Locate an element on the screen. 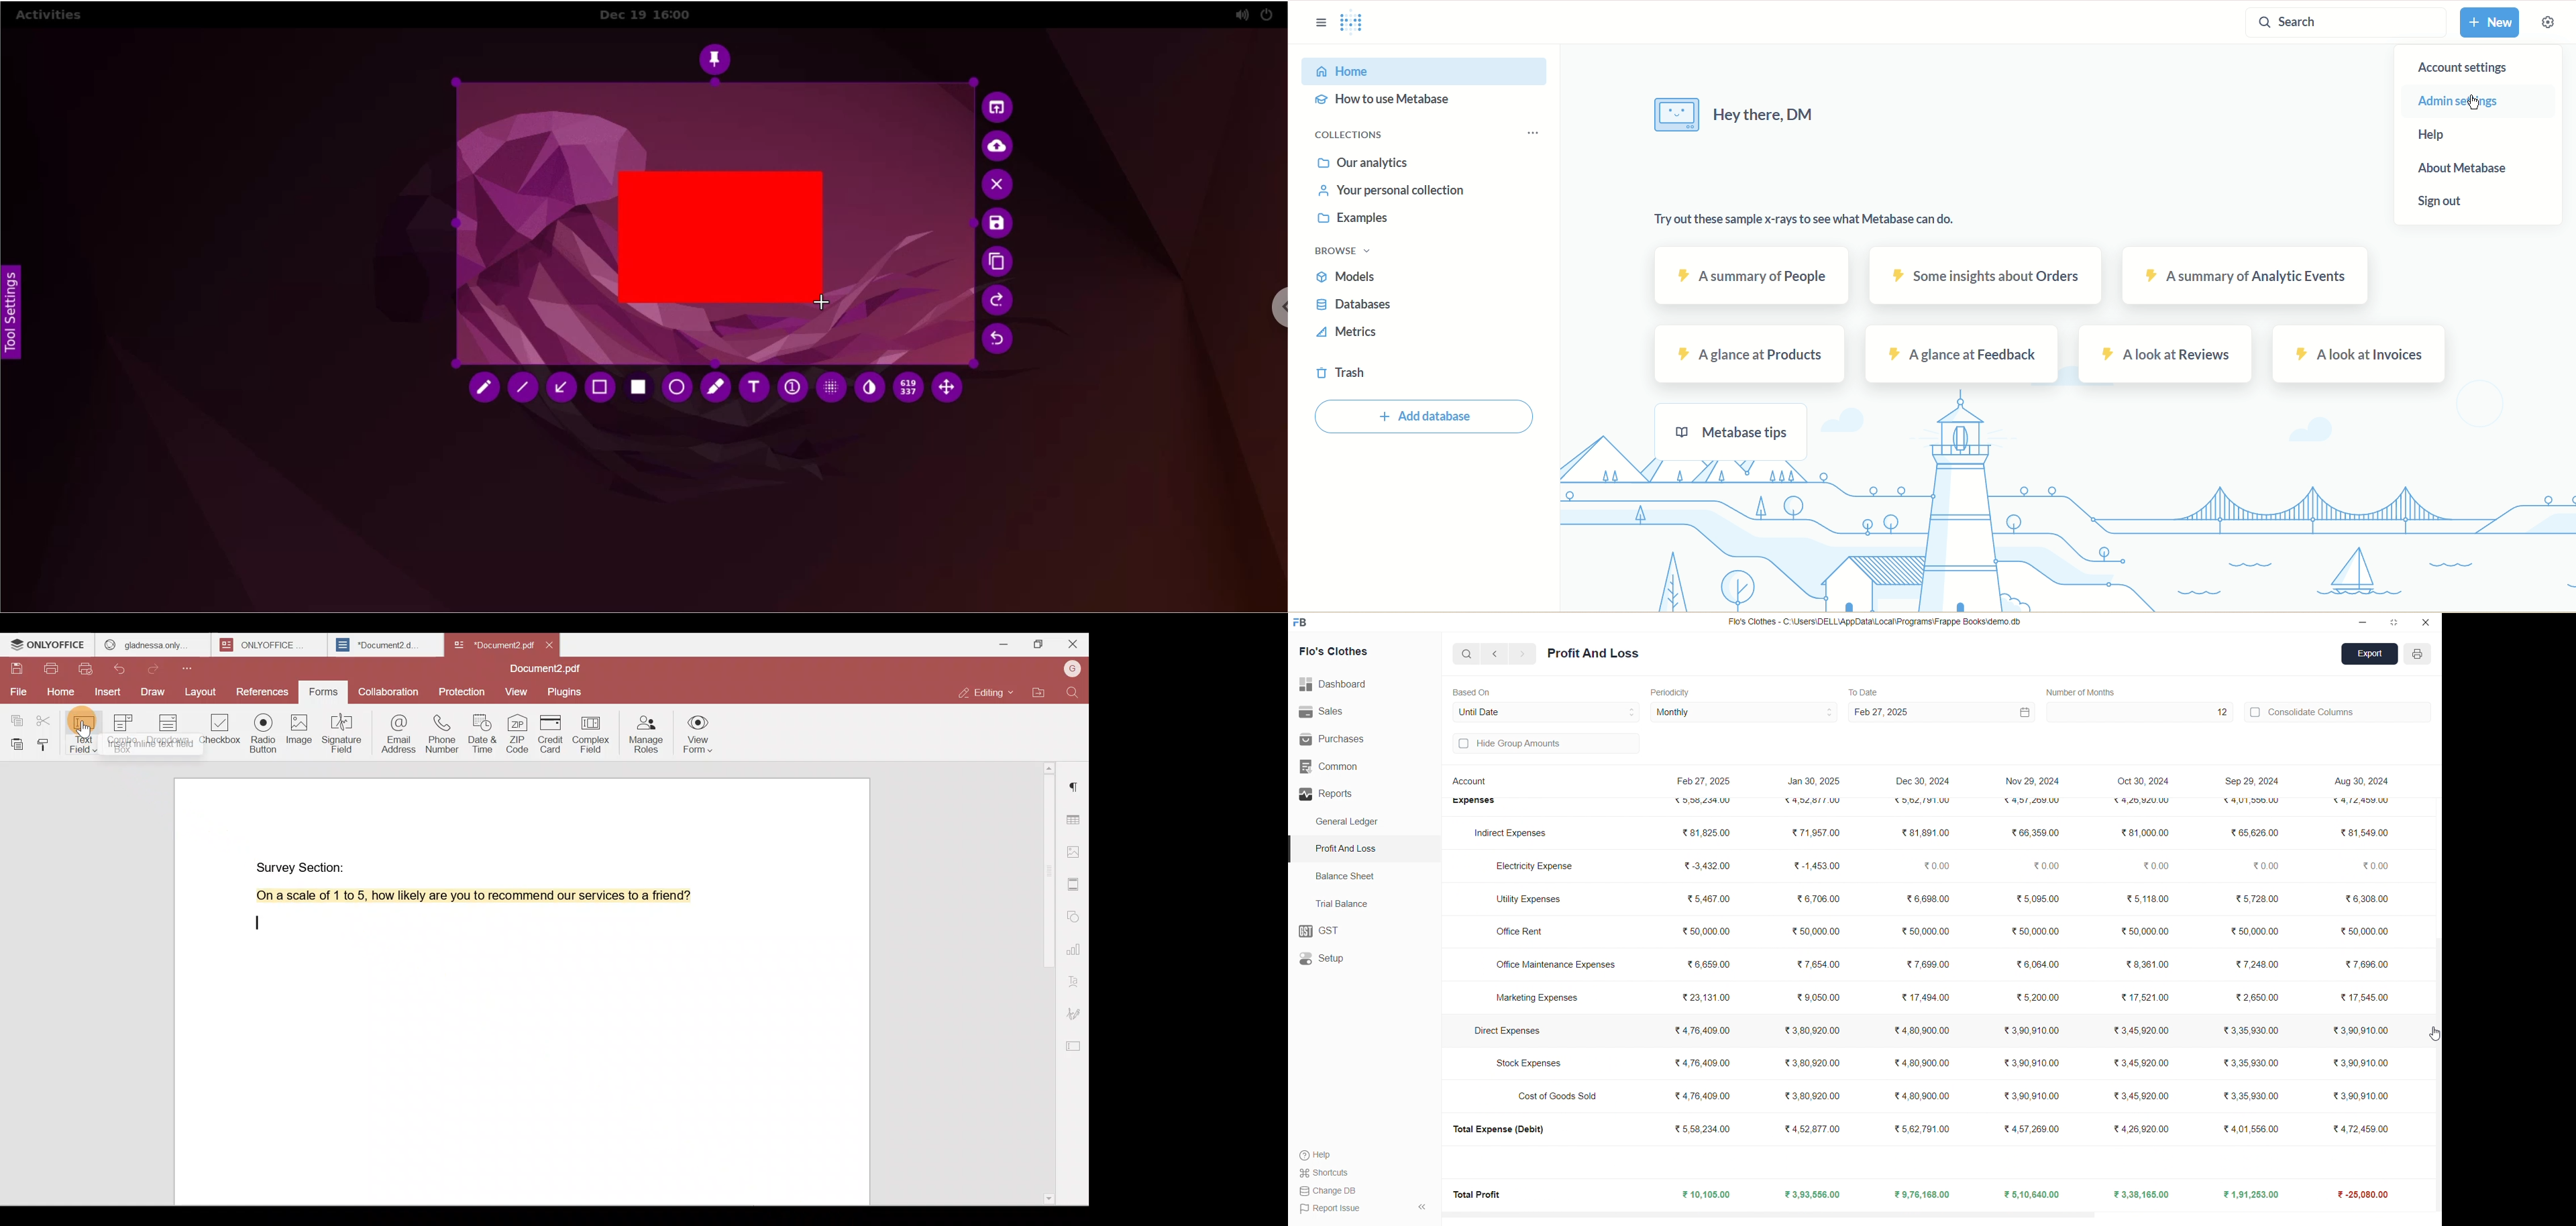 The height and width of the screenshot is (1232, 2576). Change DB is located at coordinates (1331, 1191).